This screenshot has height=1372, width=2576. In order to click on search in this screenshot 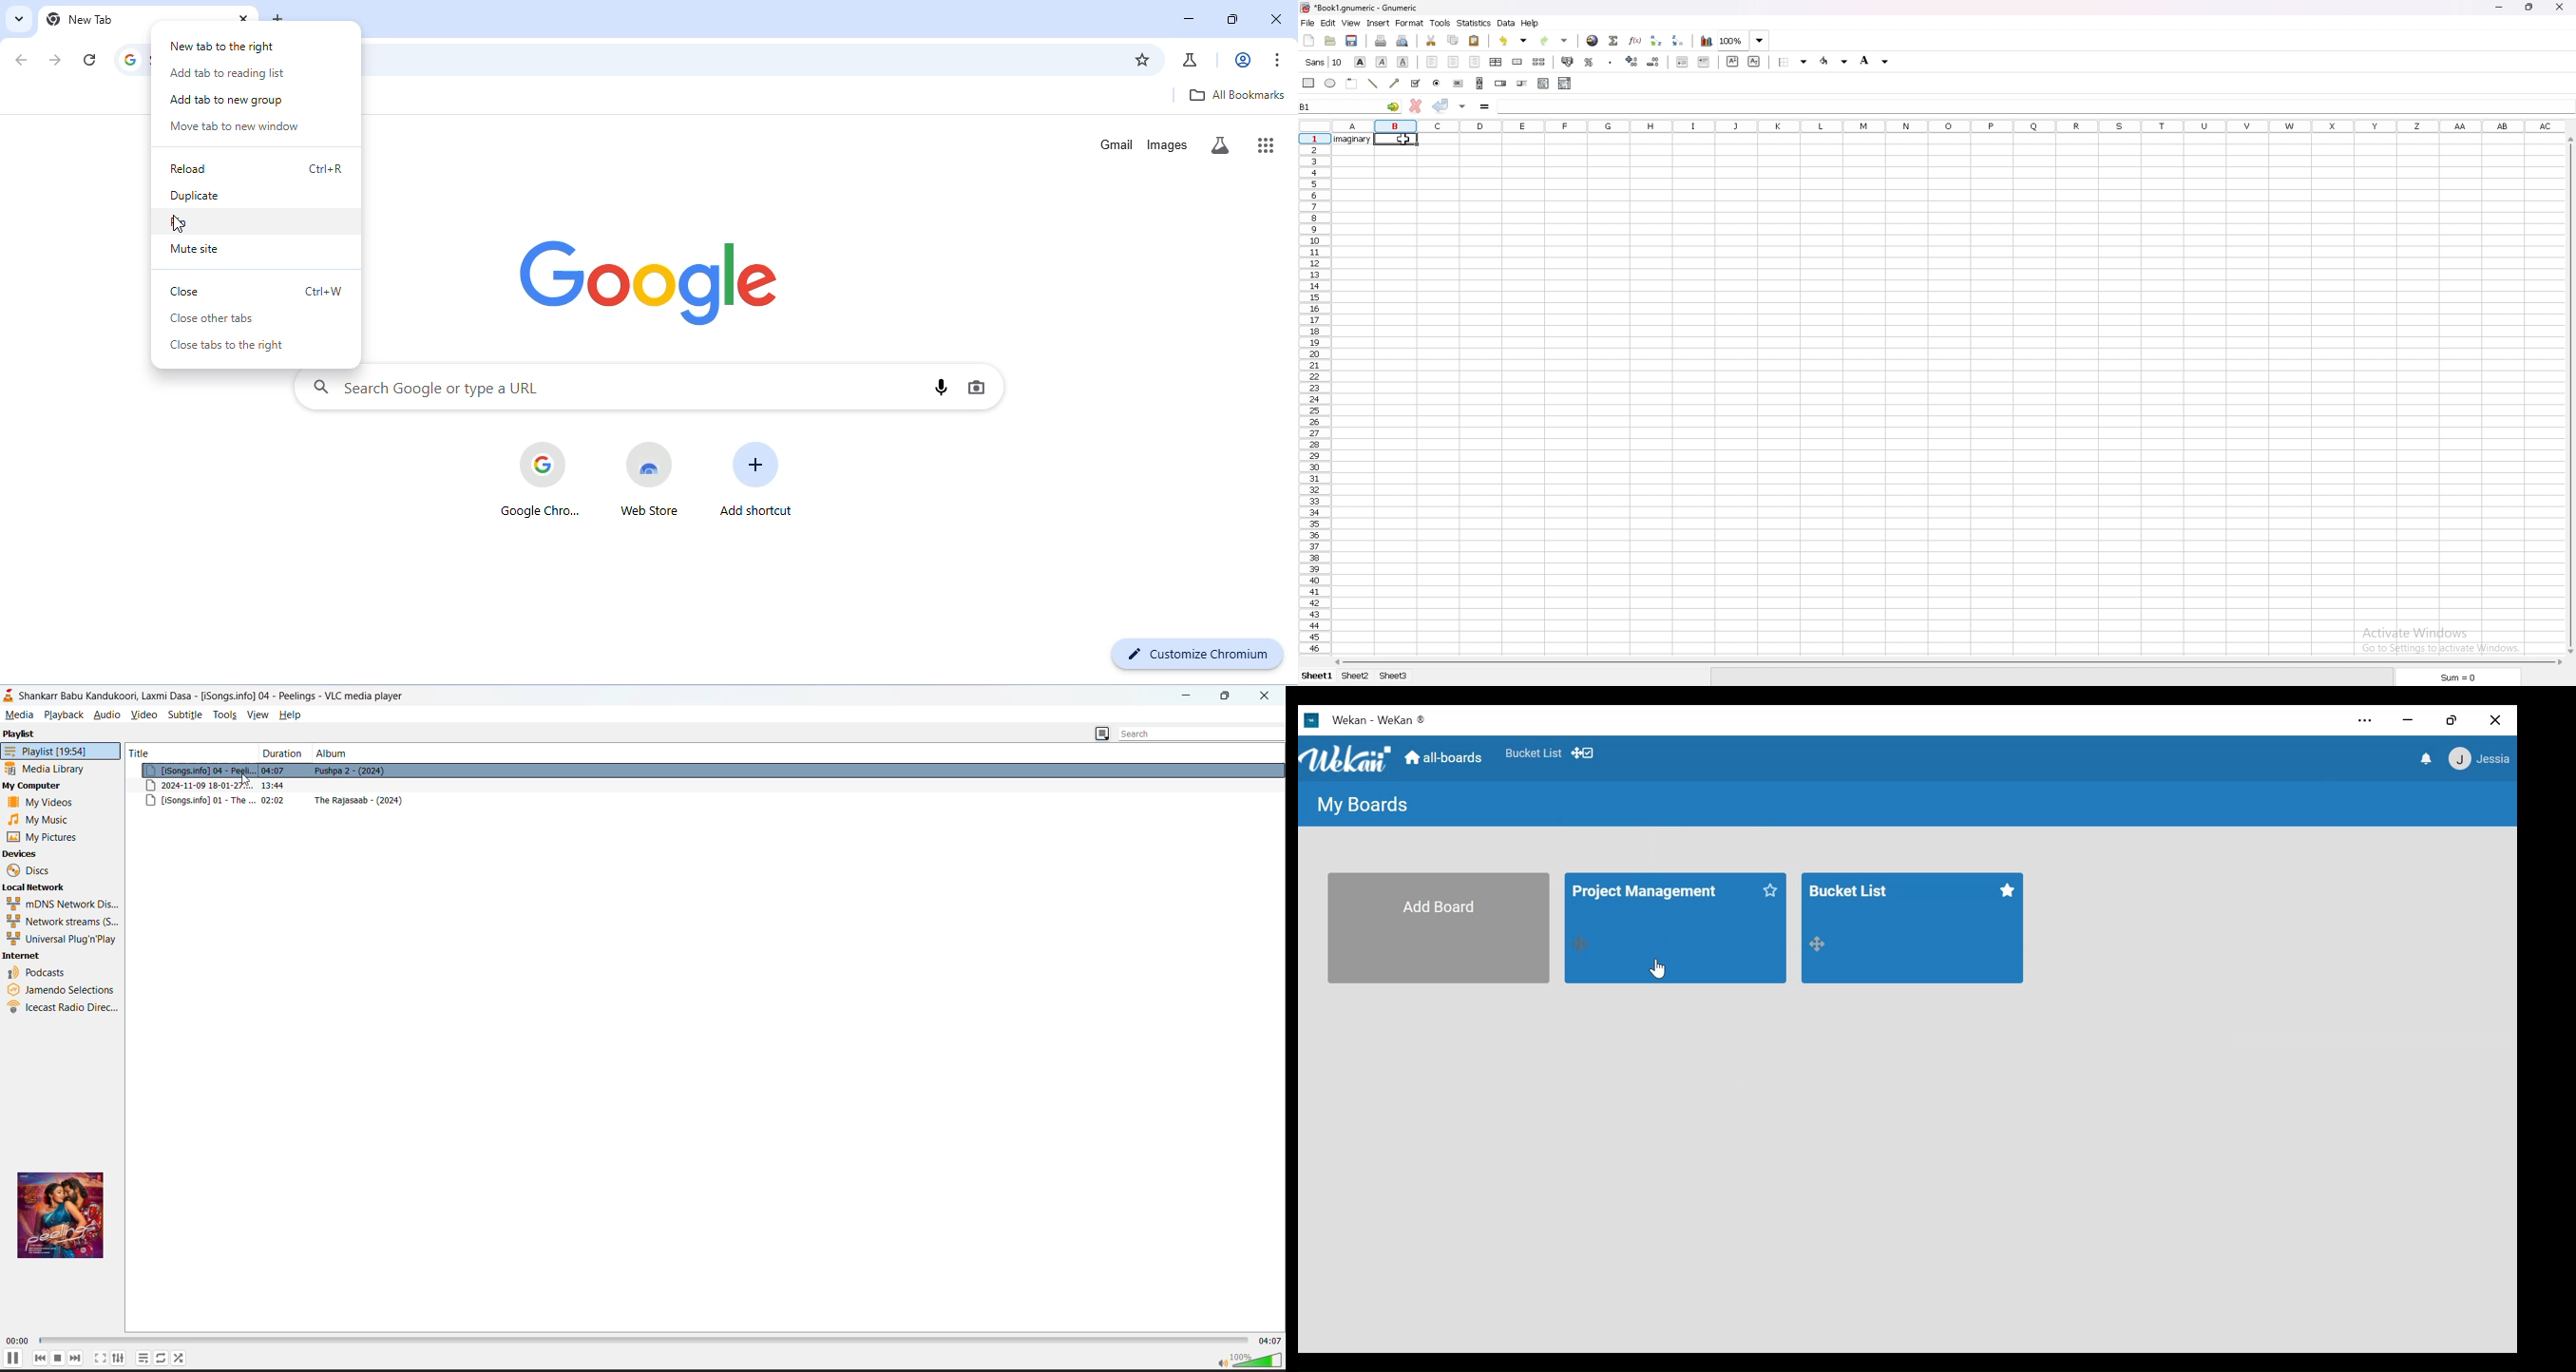, I will do `click(1195, 734)`.